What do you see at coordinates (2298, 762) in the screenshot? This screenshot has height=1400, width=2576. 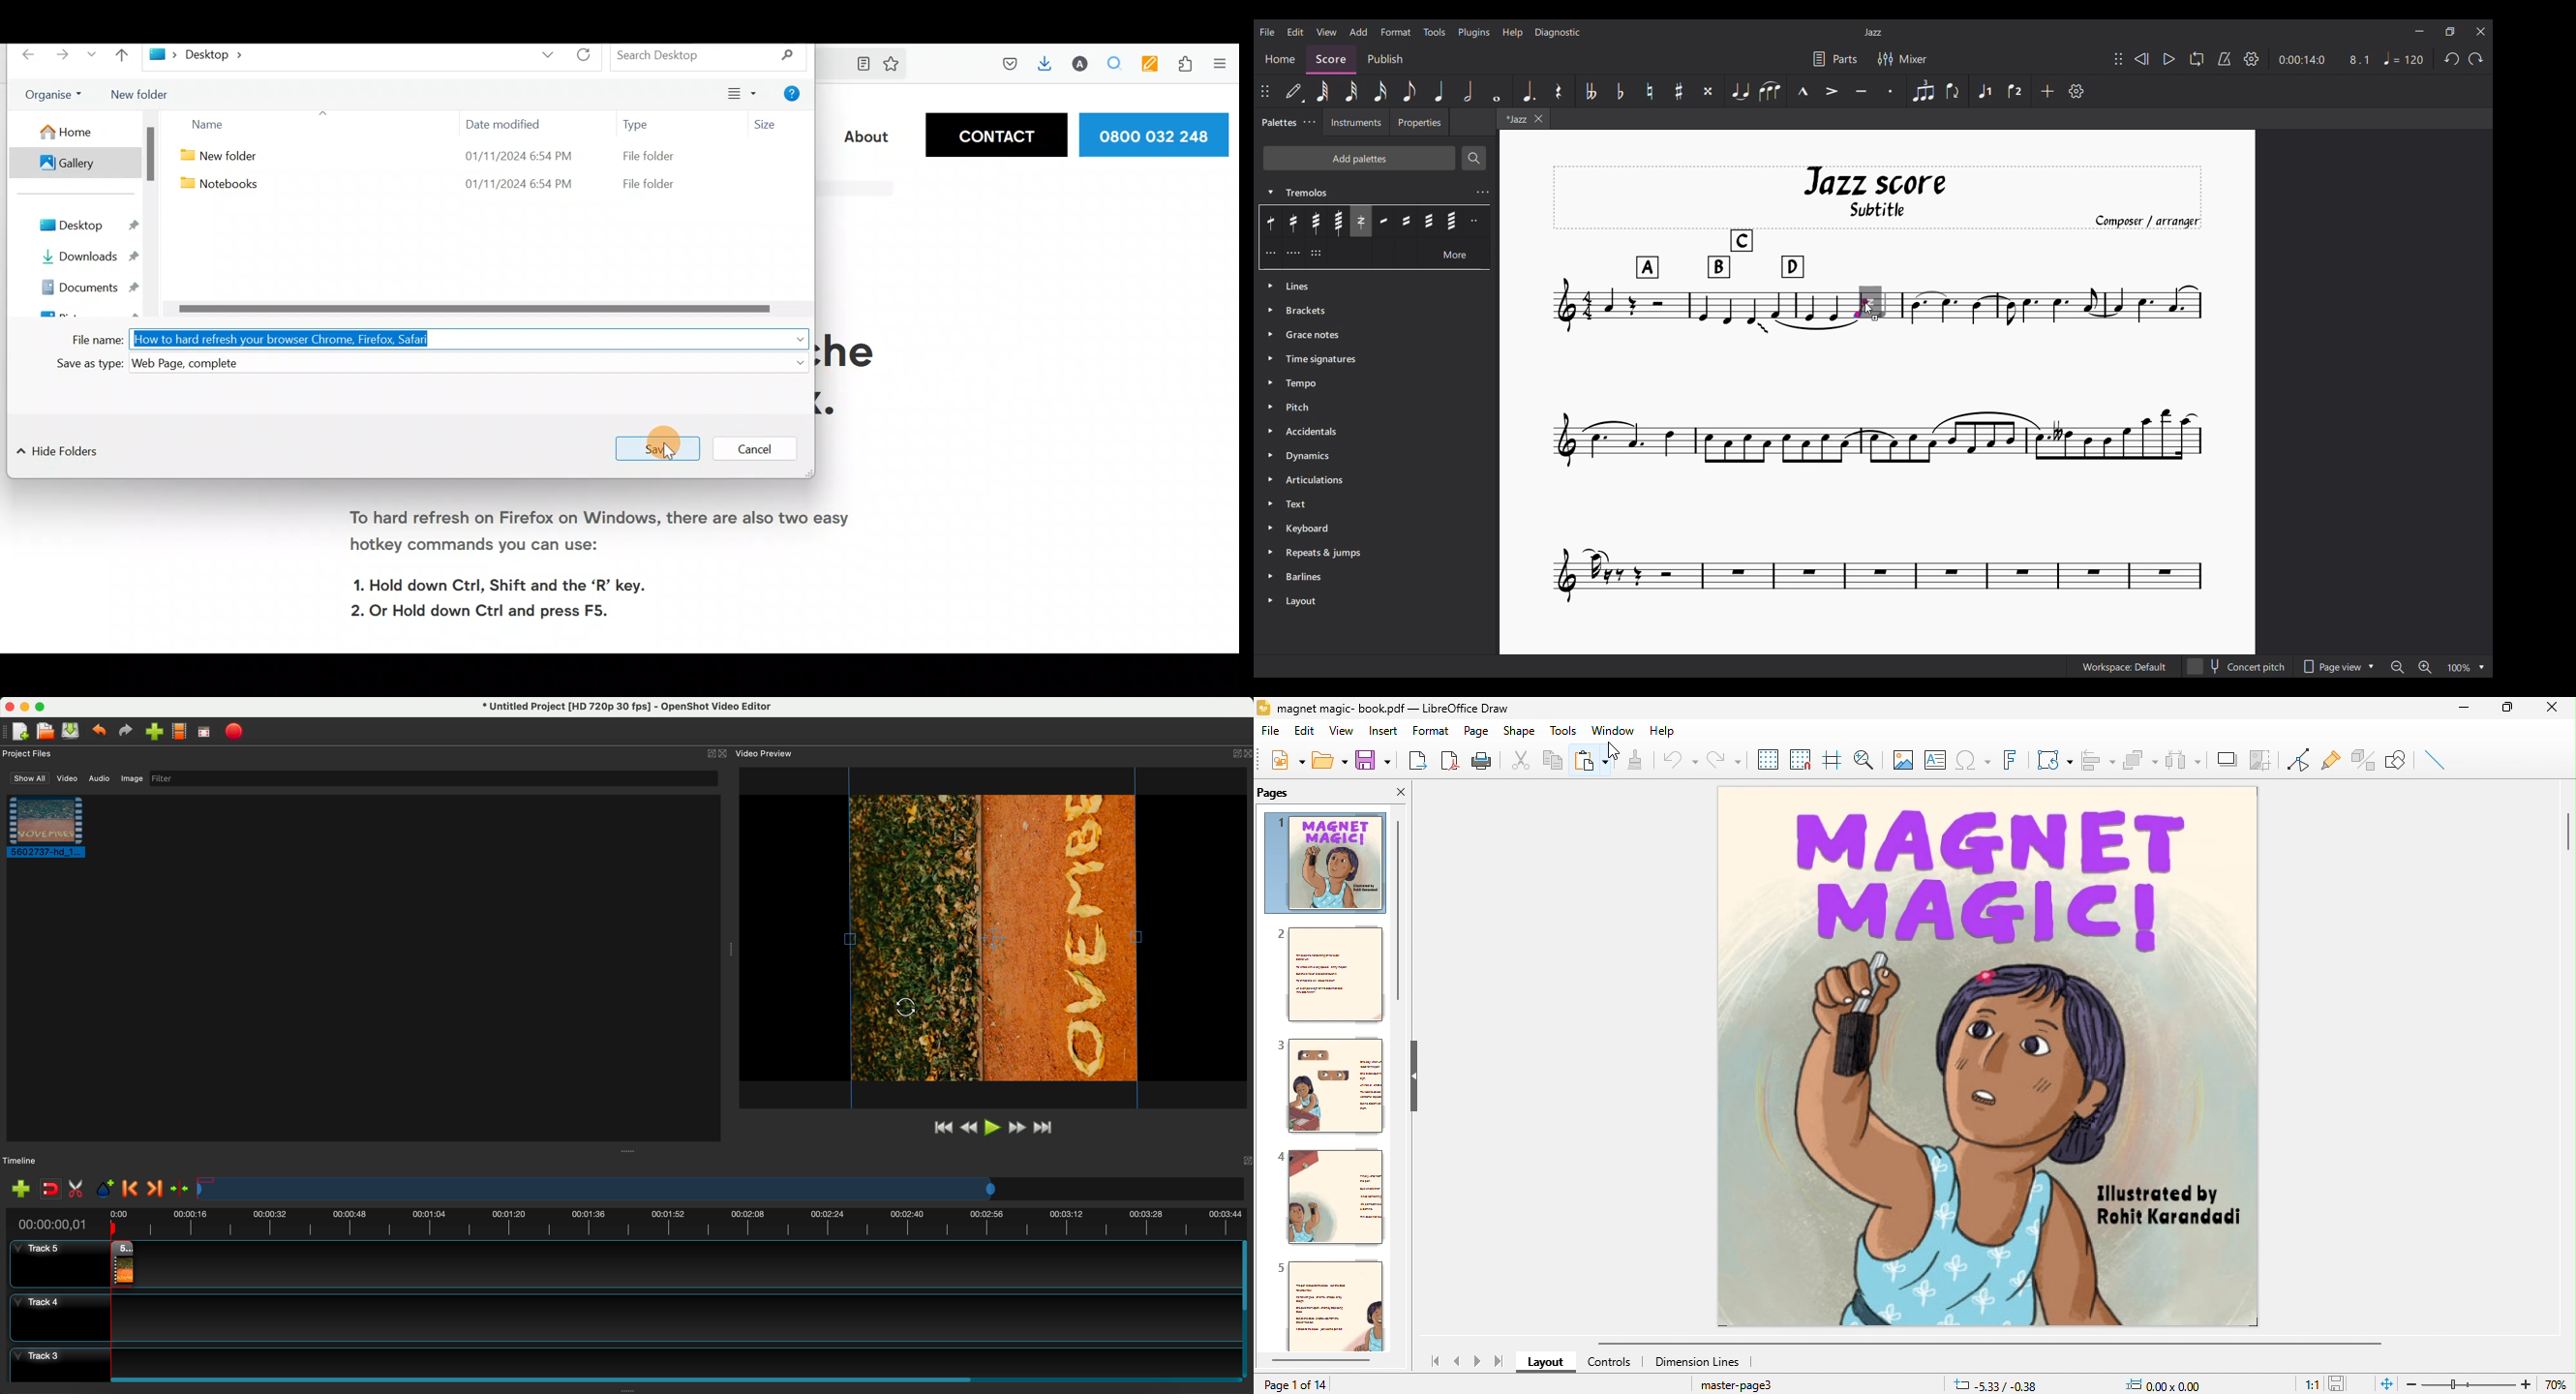 I see `toggle point edit mode` at bounding box center [2298, 762].